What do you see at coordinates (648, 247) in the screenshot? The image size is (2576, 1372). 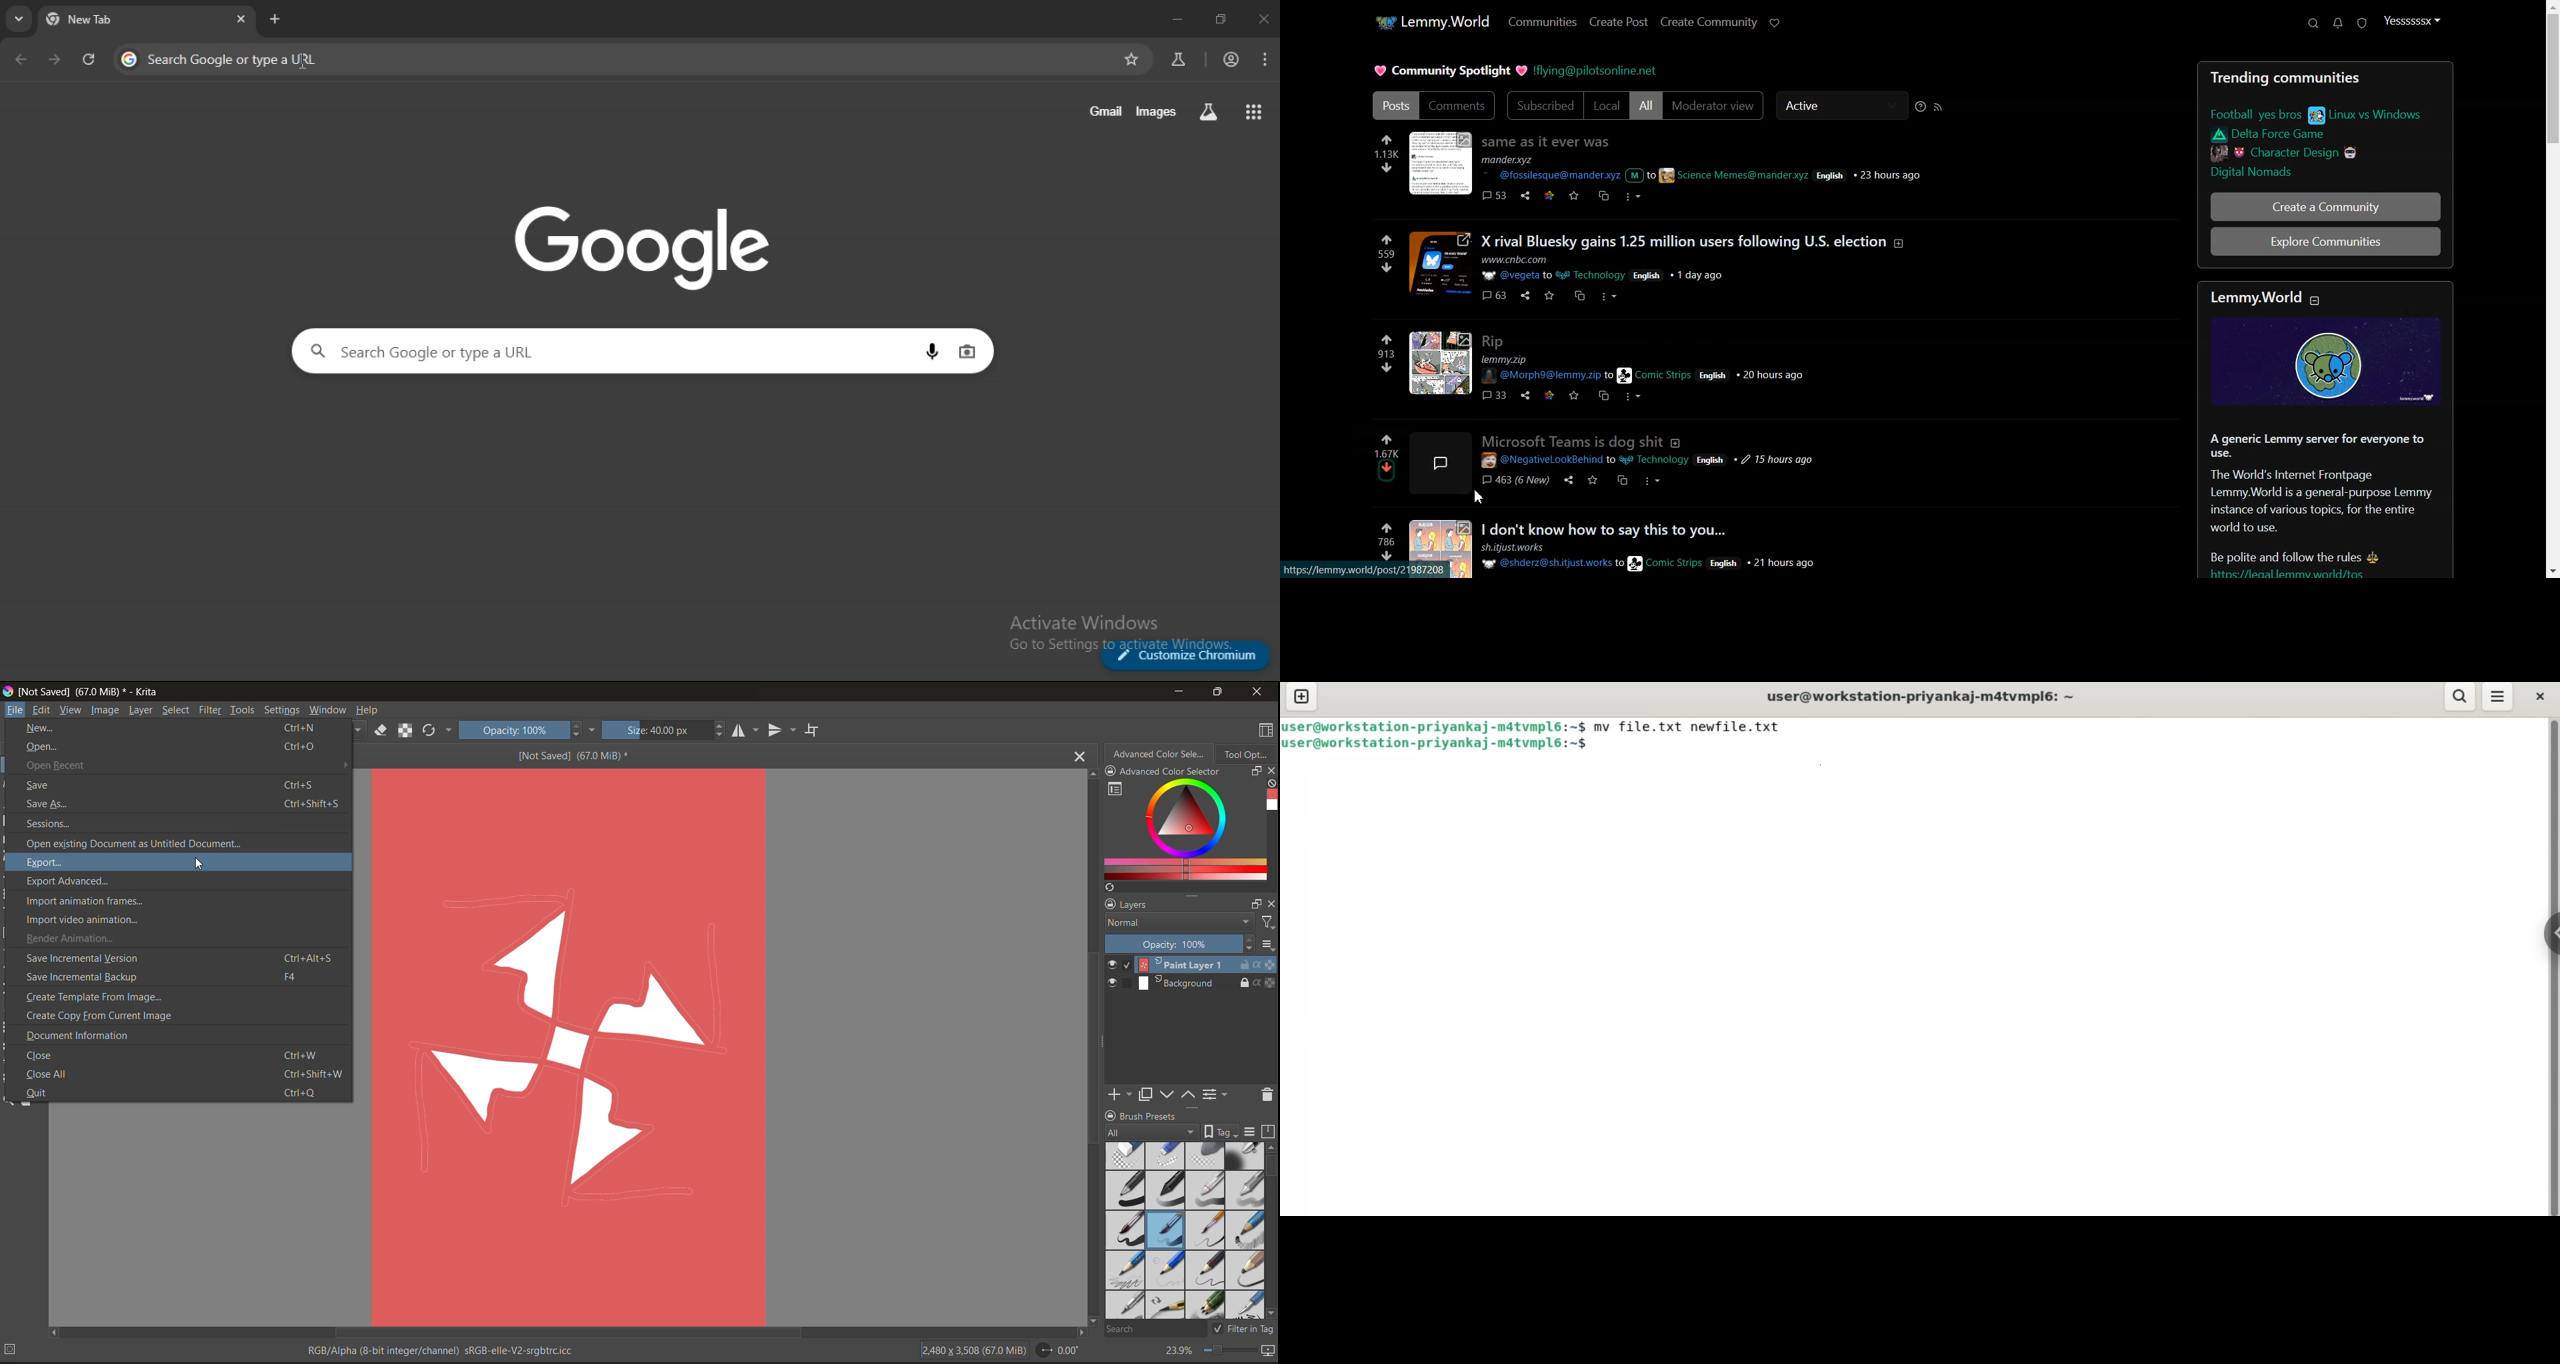 I see `Google` at bounding box center [648, 247].